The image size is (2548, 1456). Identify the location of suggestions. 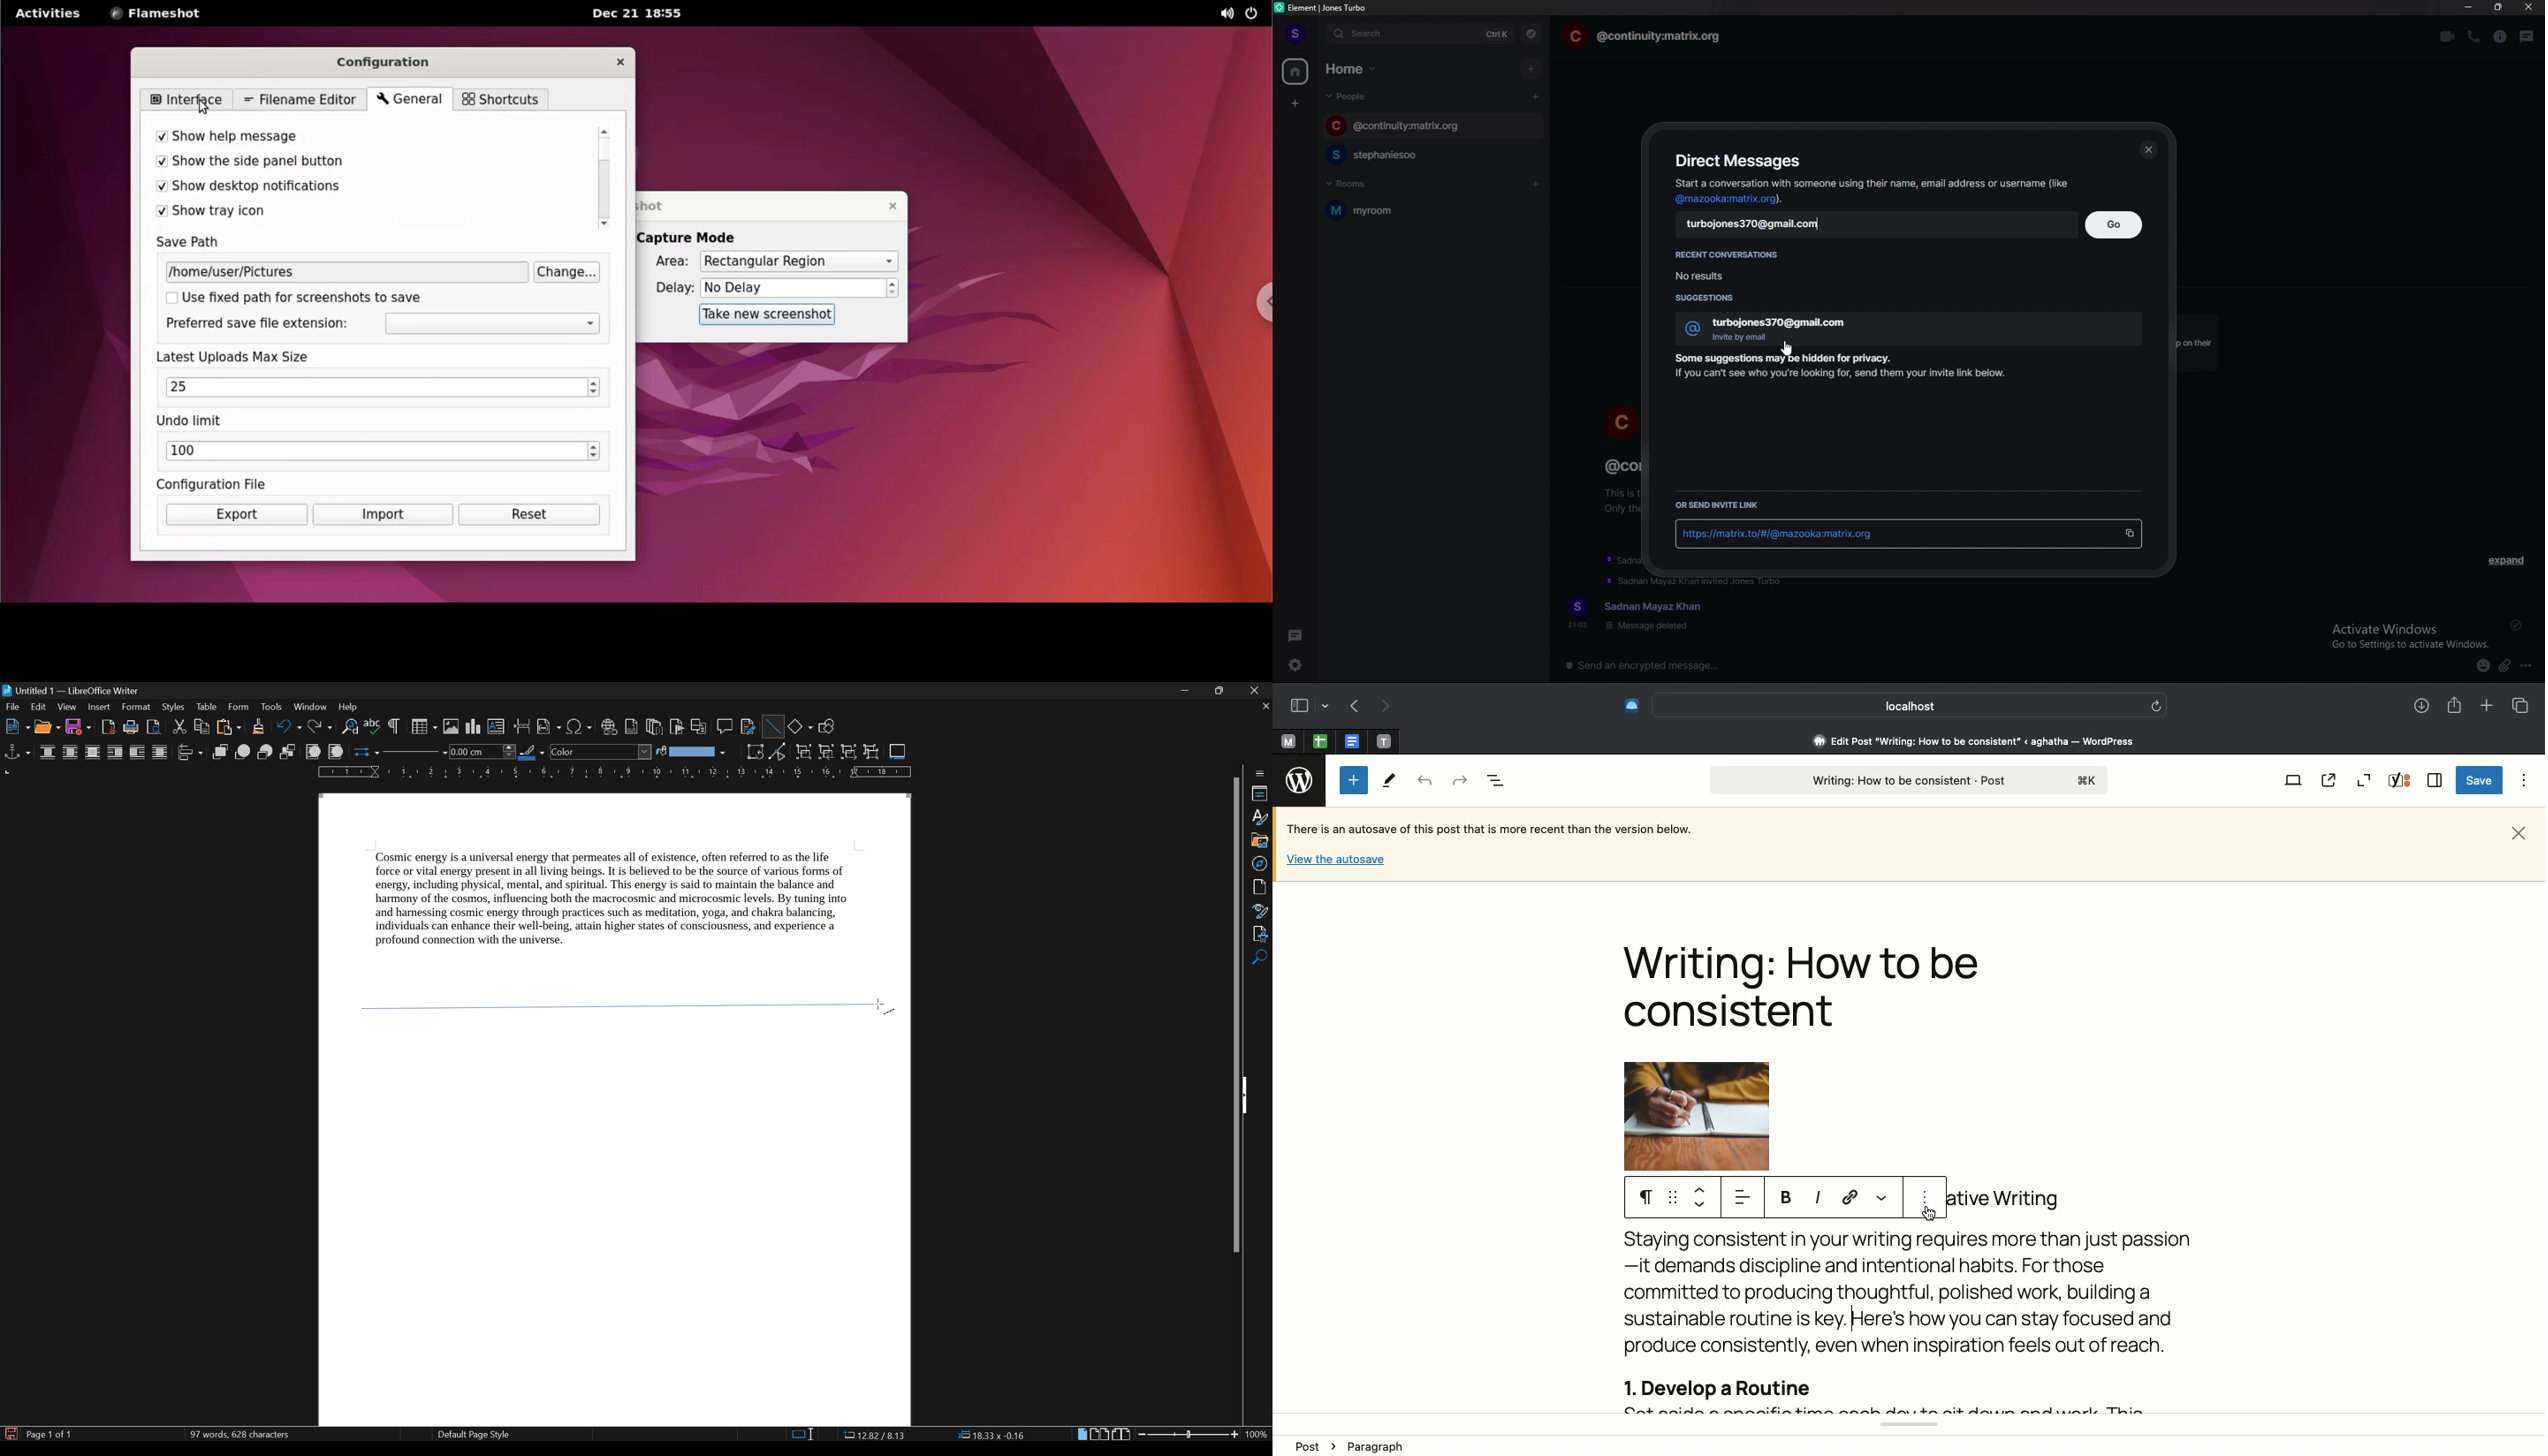
(1714, 299).